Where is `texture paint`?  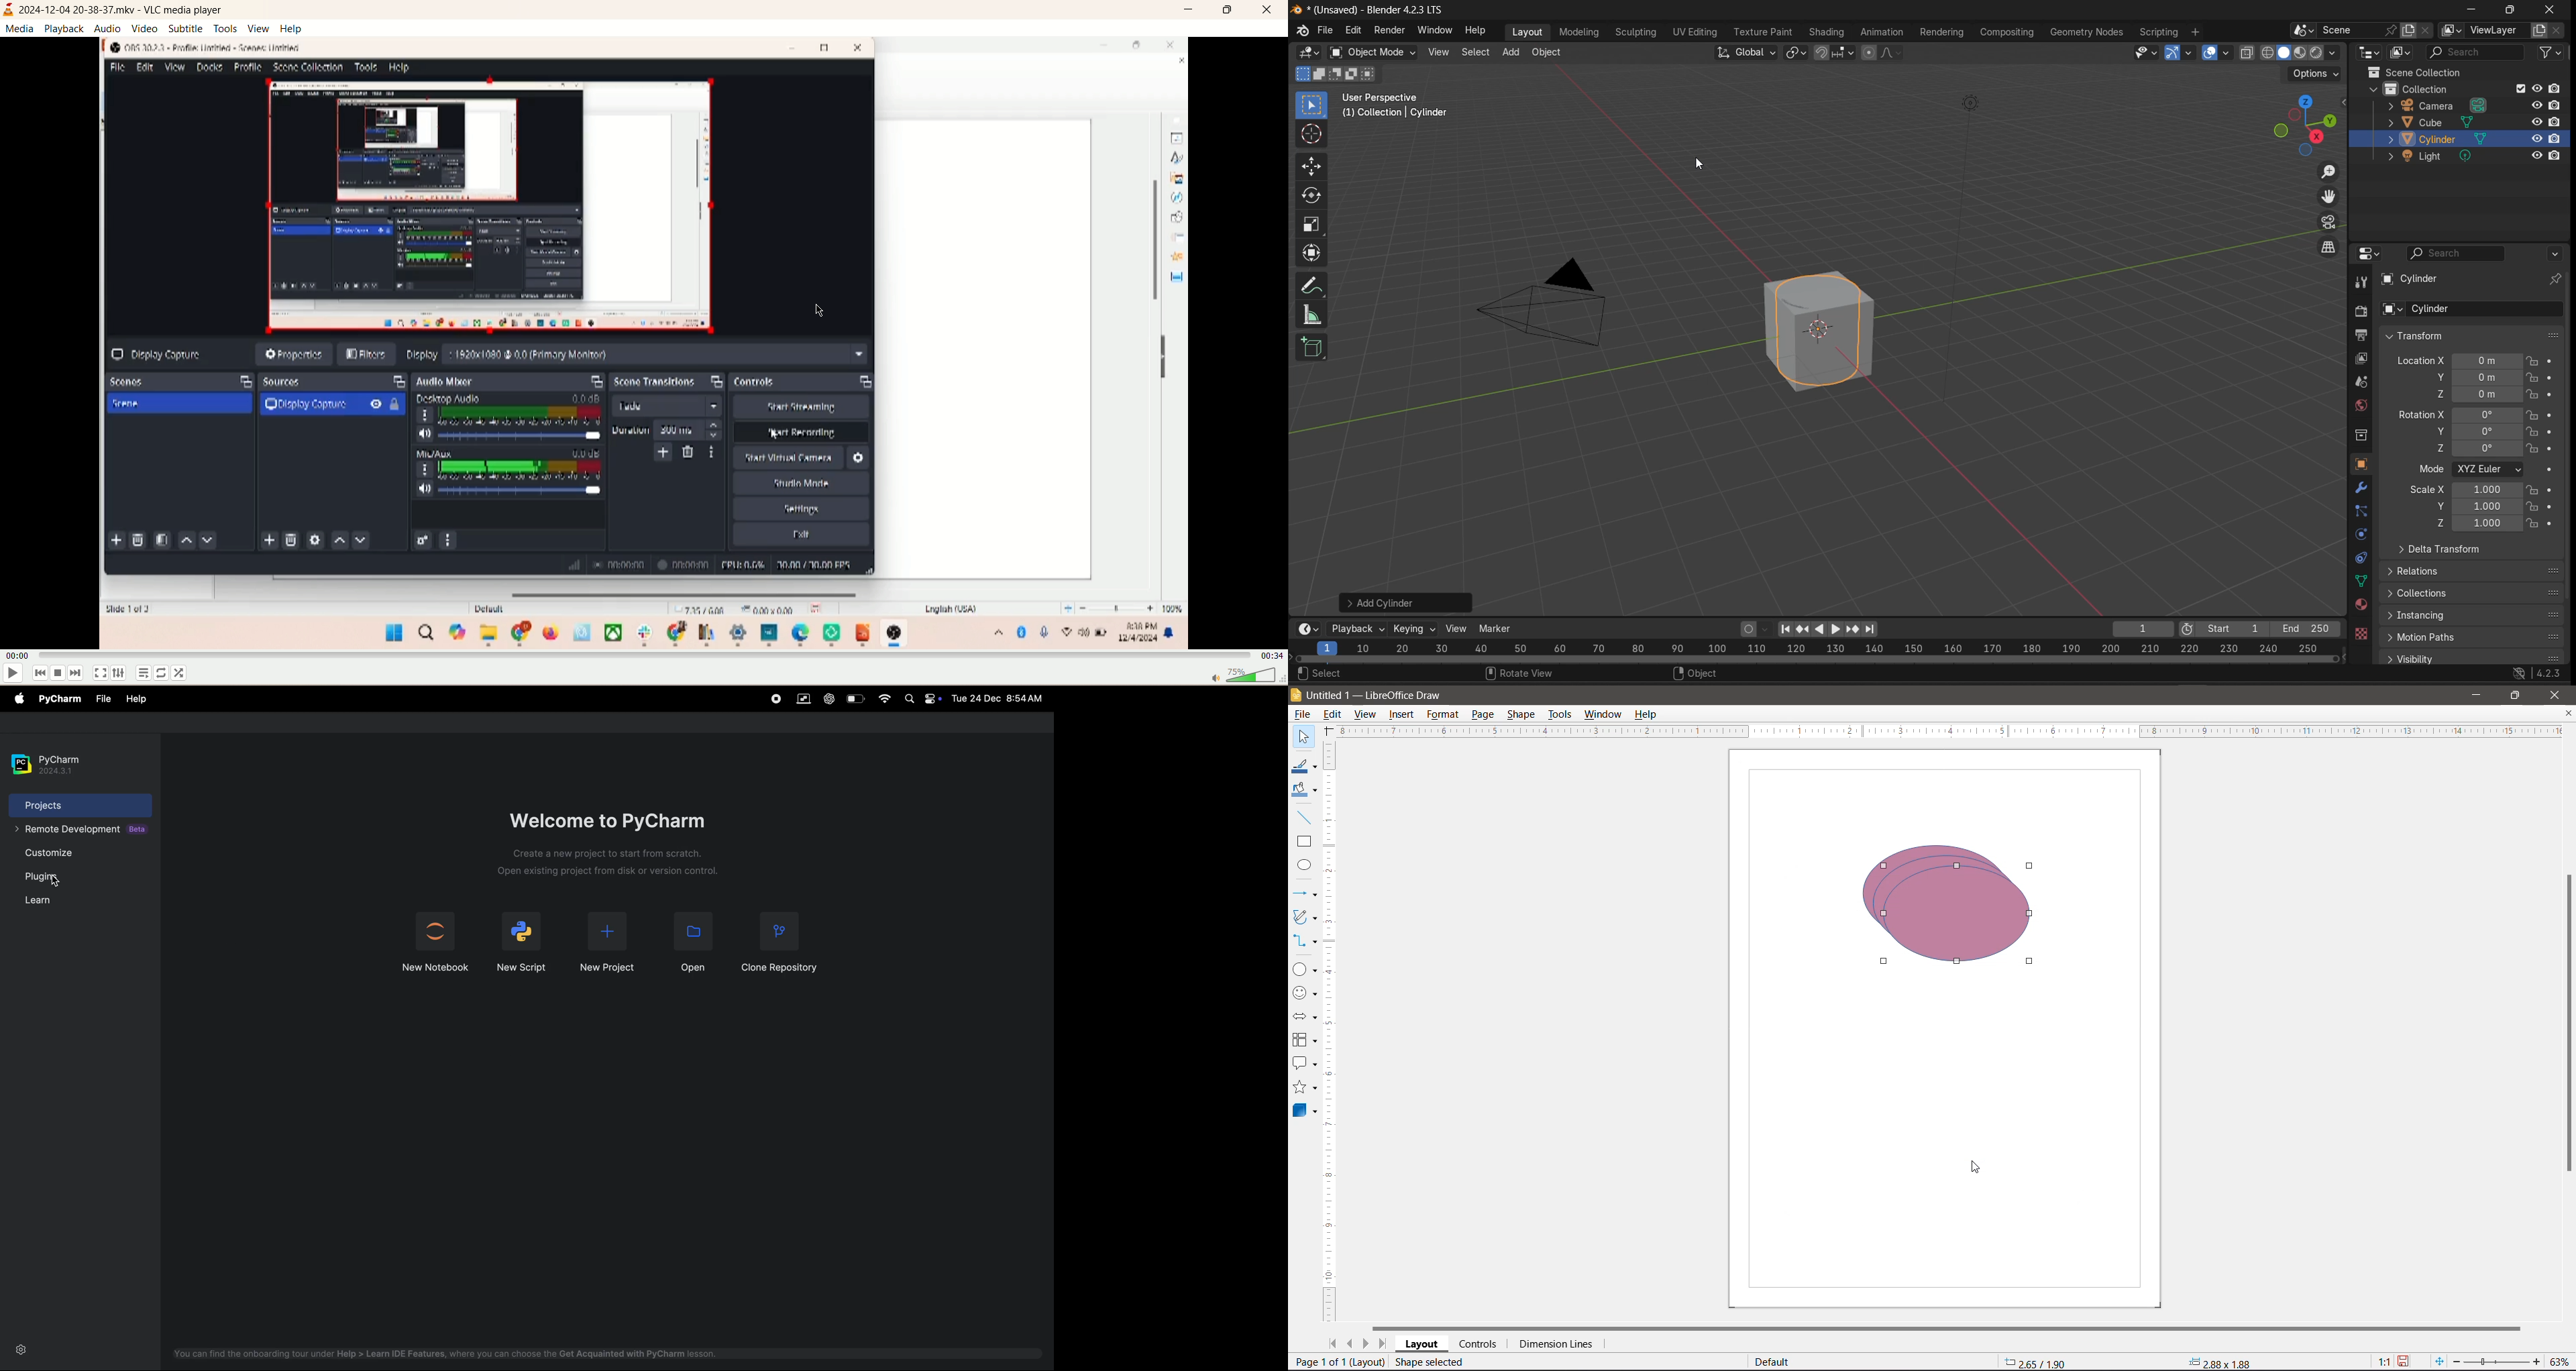 texture paint is located at coordinates (1762, 31).